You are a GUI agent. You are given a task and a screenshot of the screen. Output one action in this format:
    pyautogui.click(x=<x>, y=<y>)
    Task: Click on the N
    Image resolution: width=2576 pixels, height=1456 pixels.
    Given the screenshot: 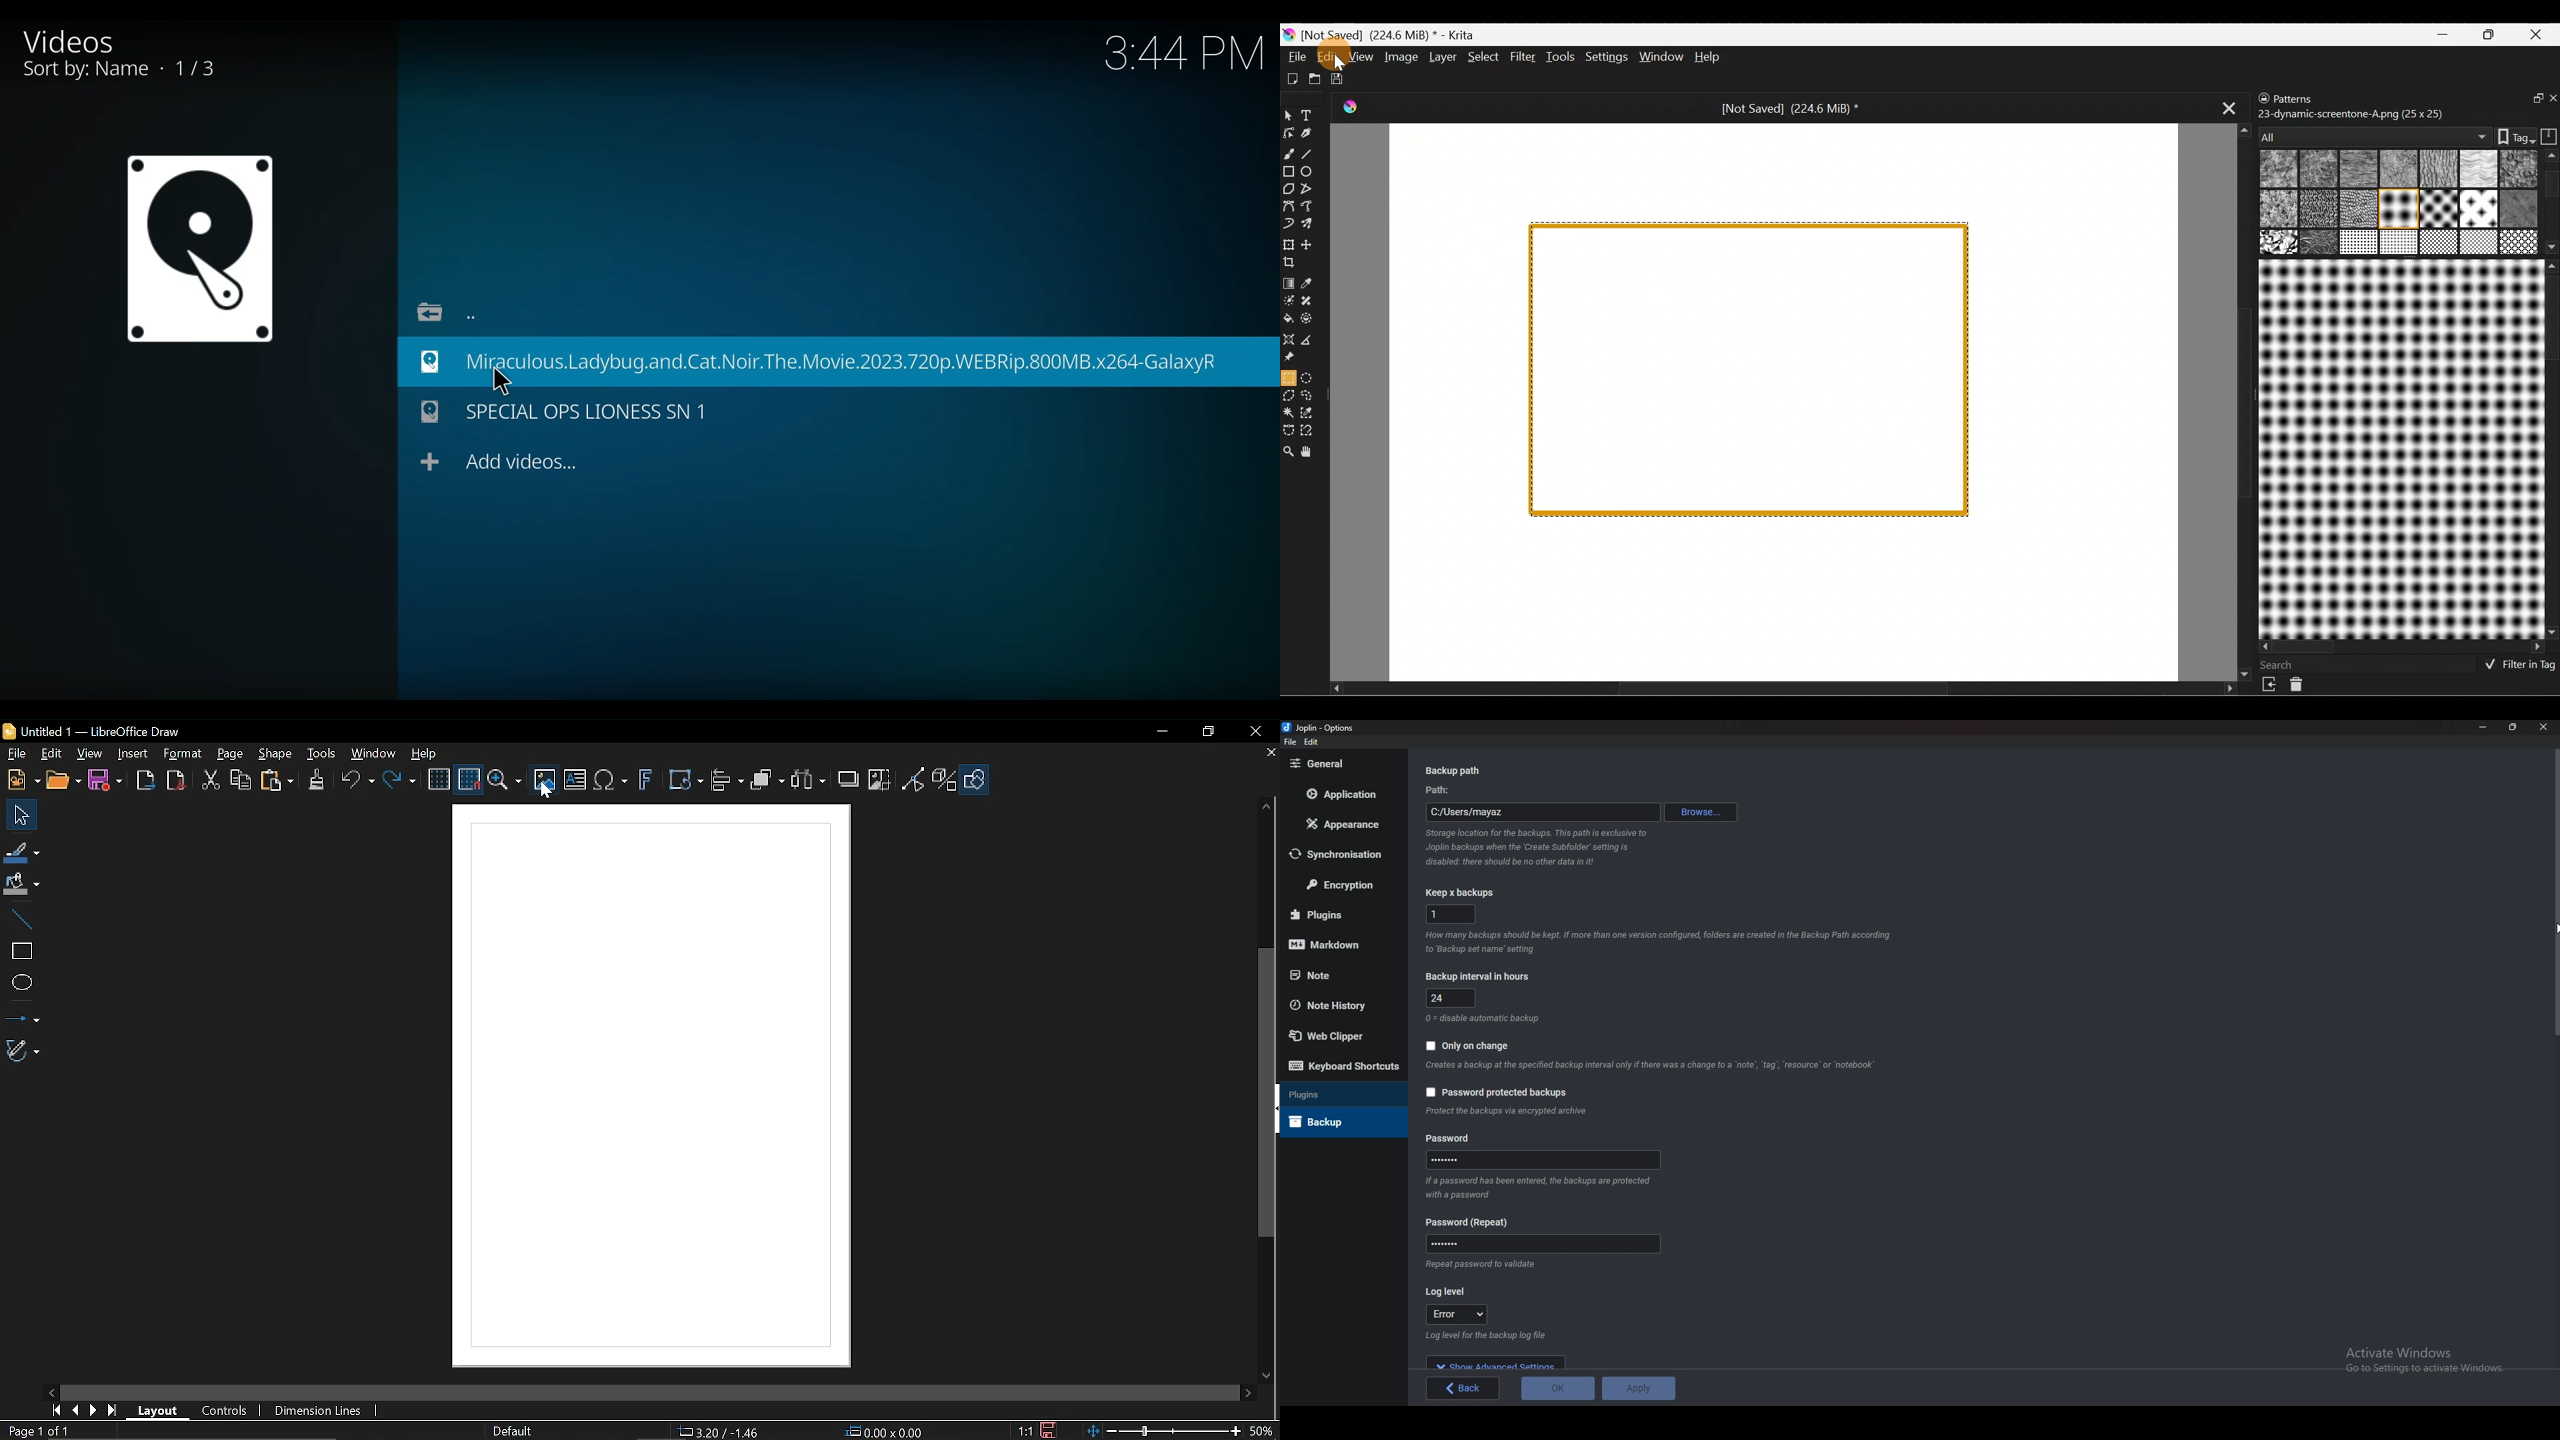 What is the action you would take?
    pyautogui.click(x=22, y=781)
    